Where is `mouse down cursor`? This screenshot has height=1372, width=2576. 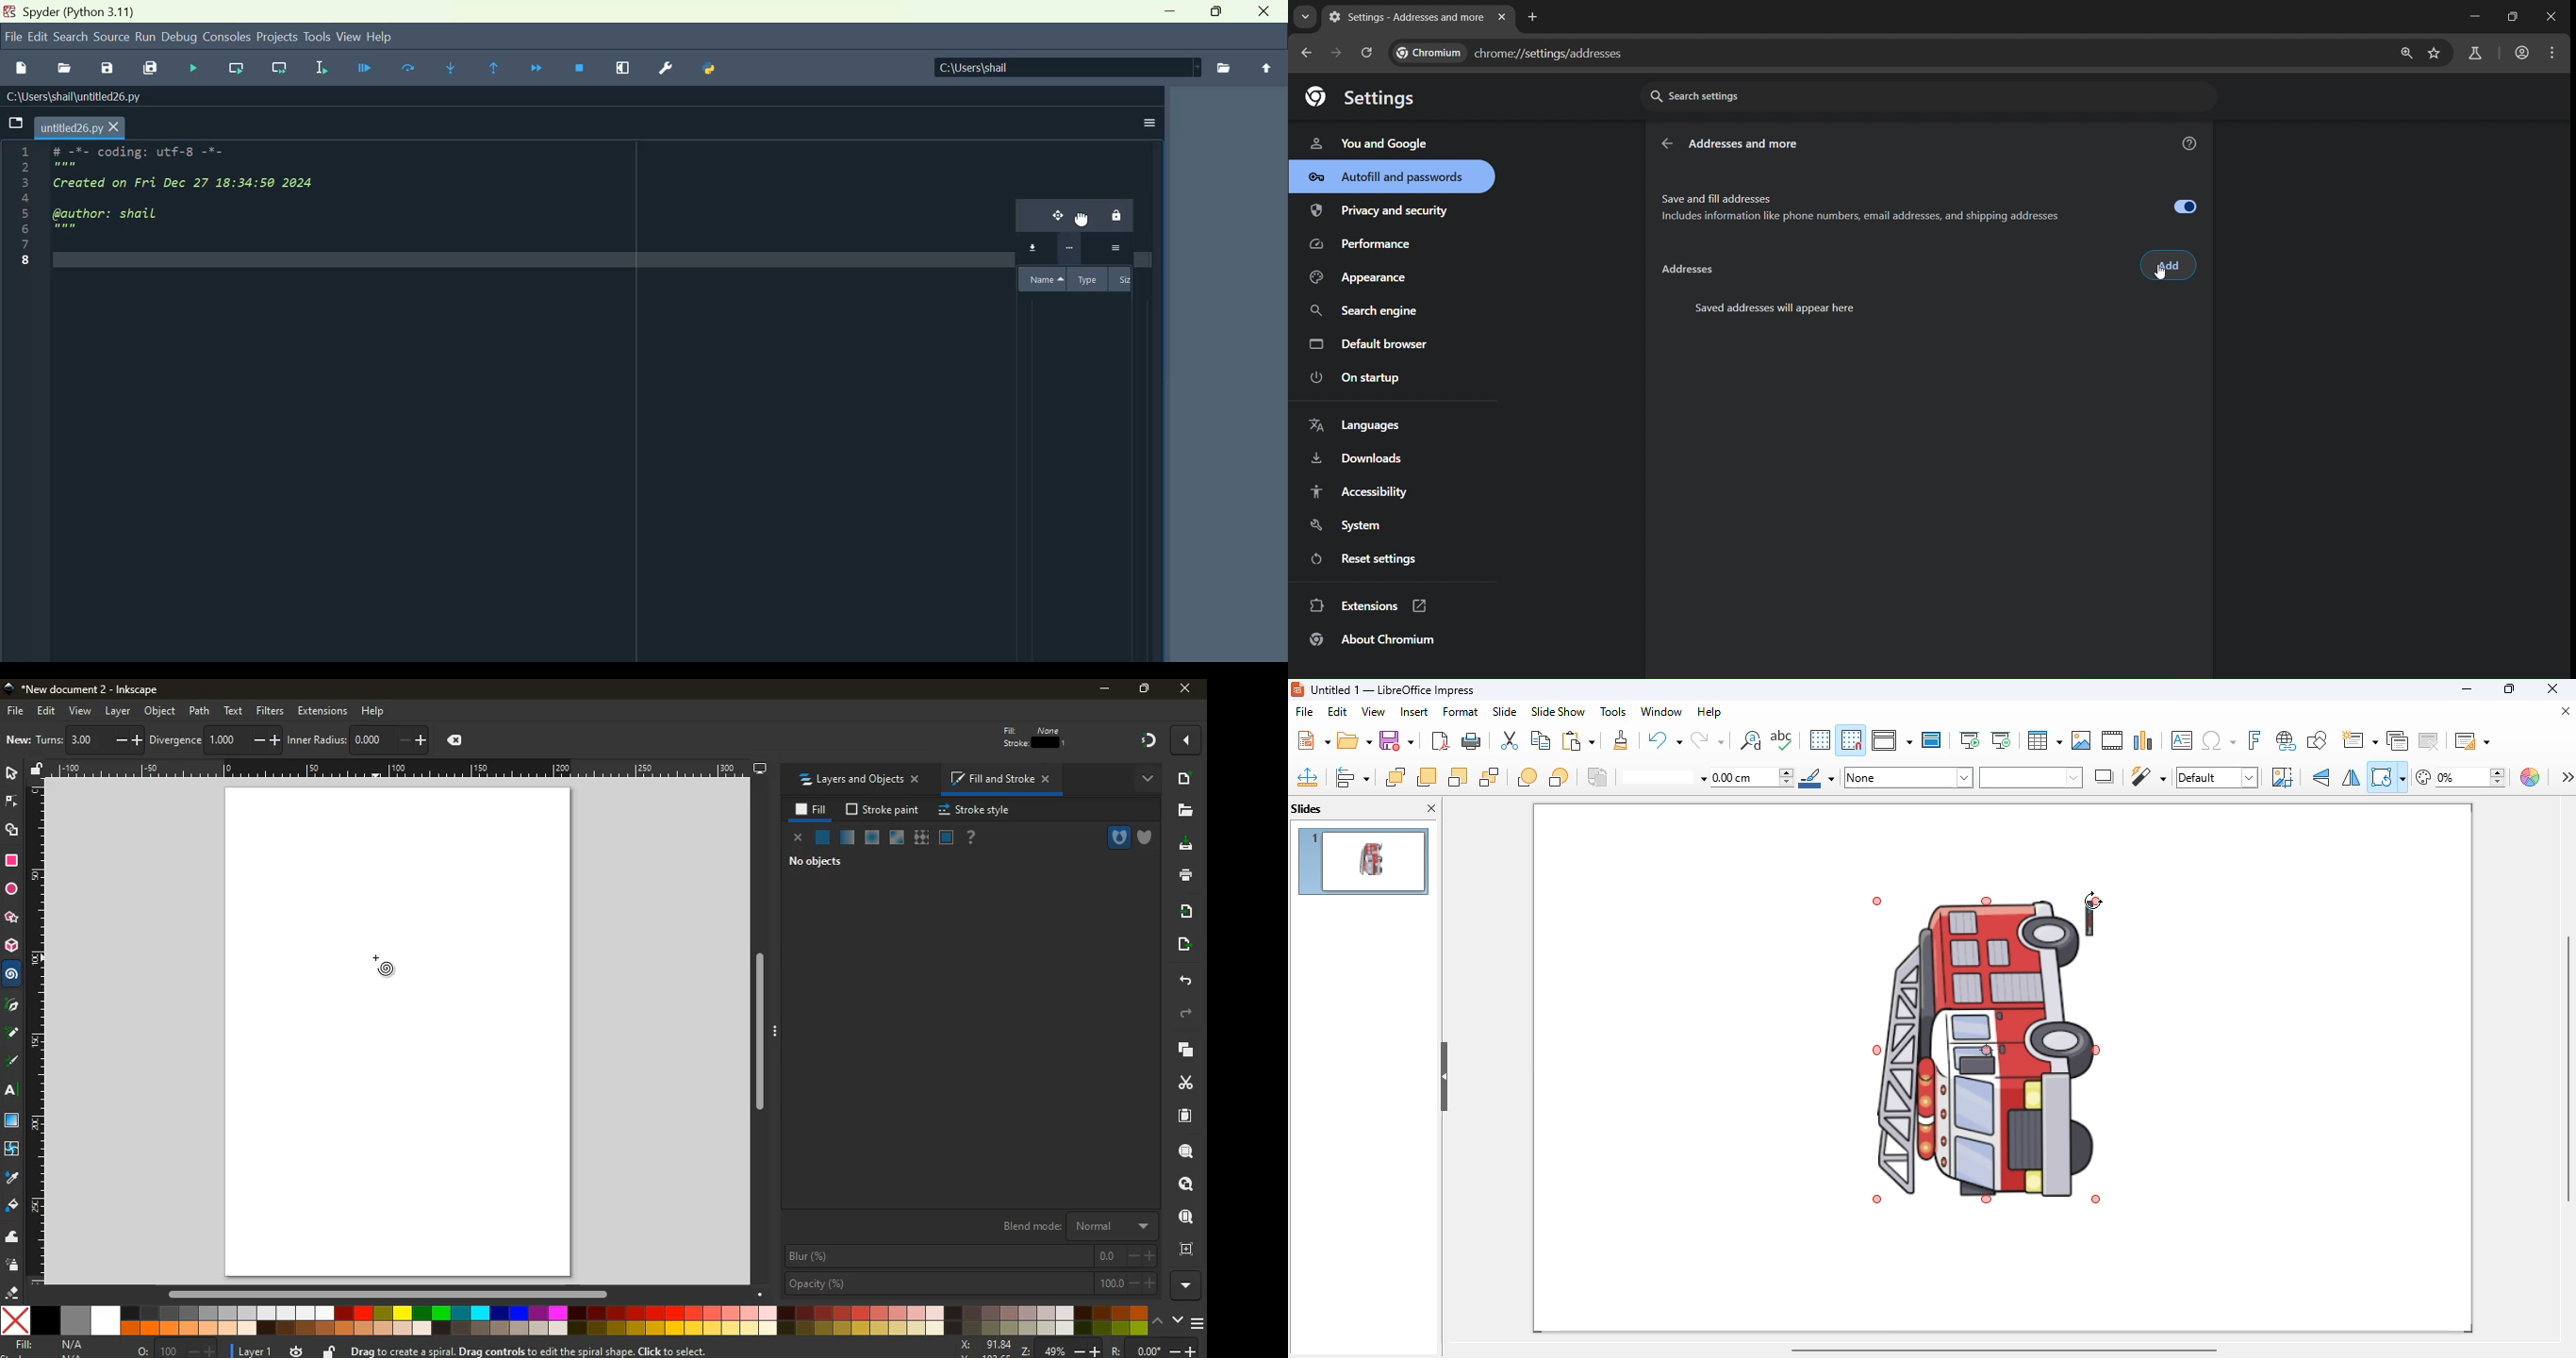
mouse down cursor is located at coordinates (1085, 223).